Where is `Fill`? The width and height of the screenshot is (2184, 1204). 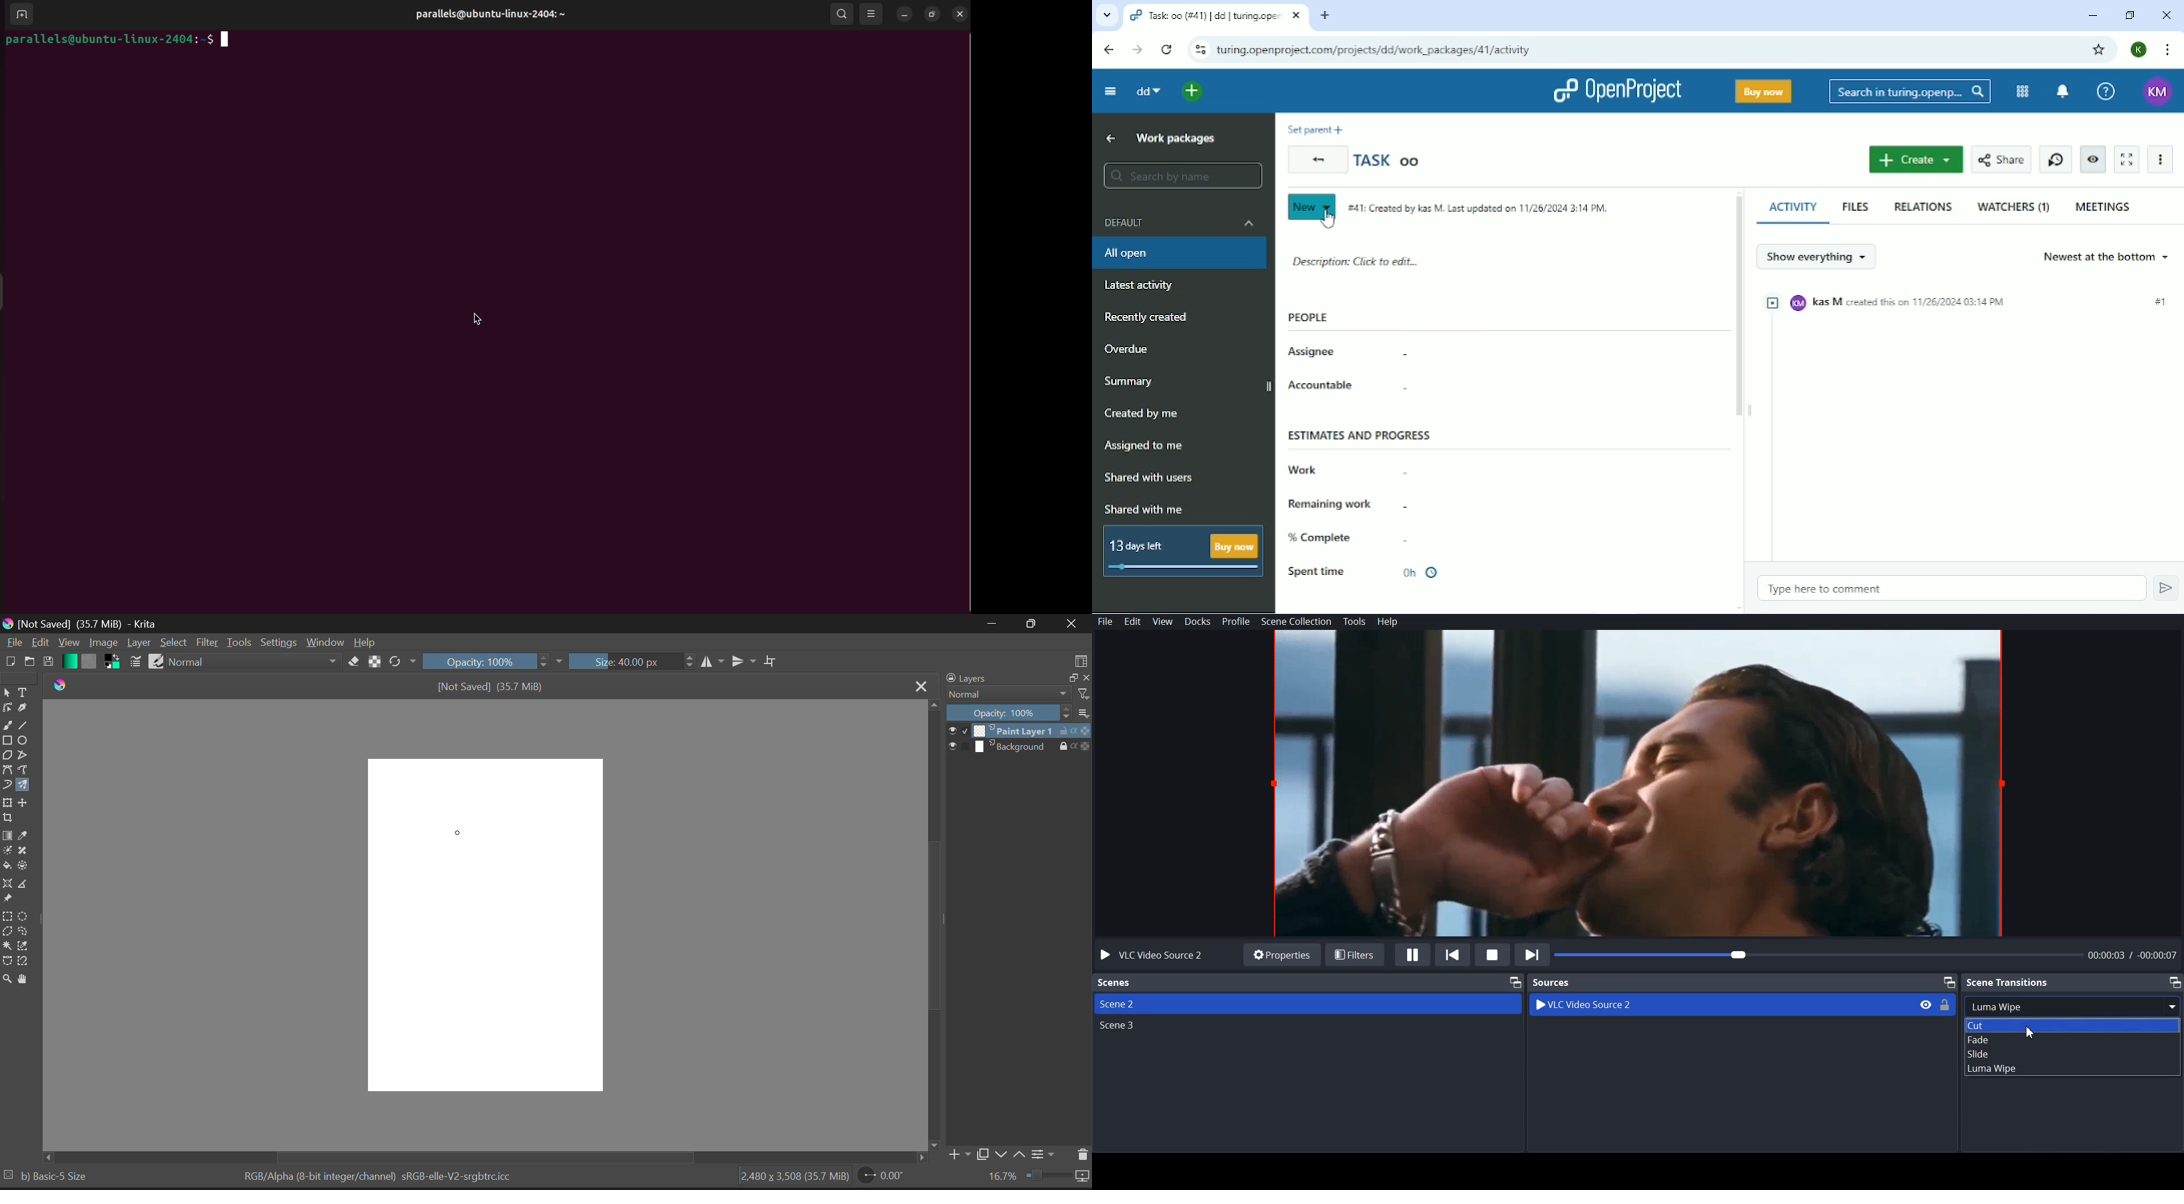
Fill is located at coordinates (7, 865).